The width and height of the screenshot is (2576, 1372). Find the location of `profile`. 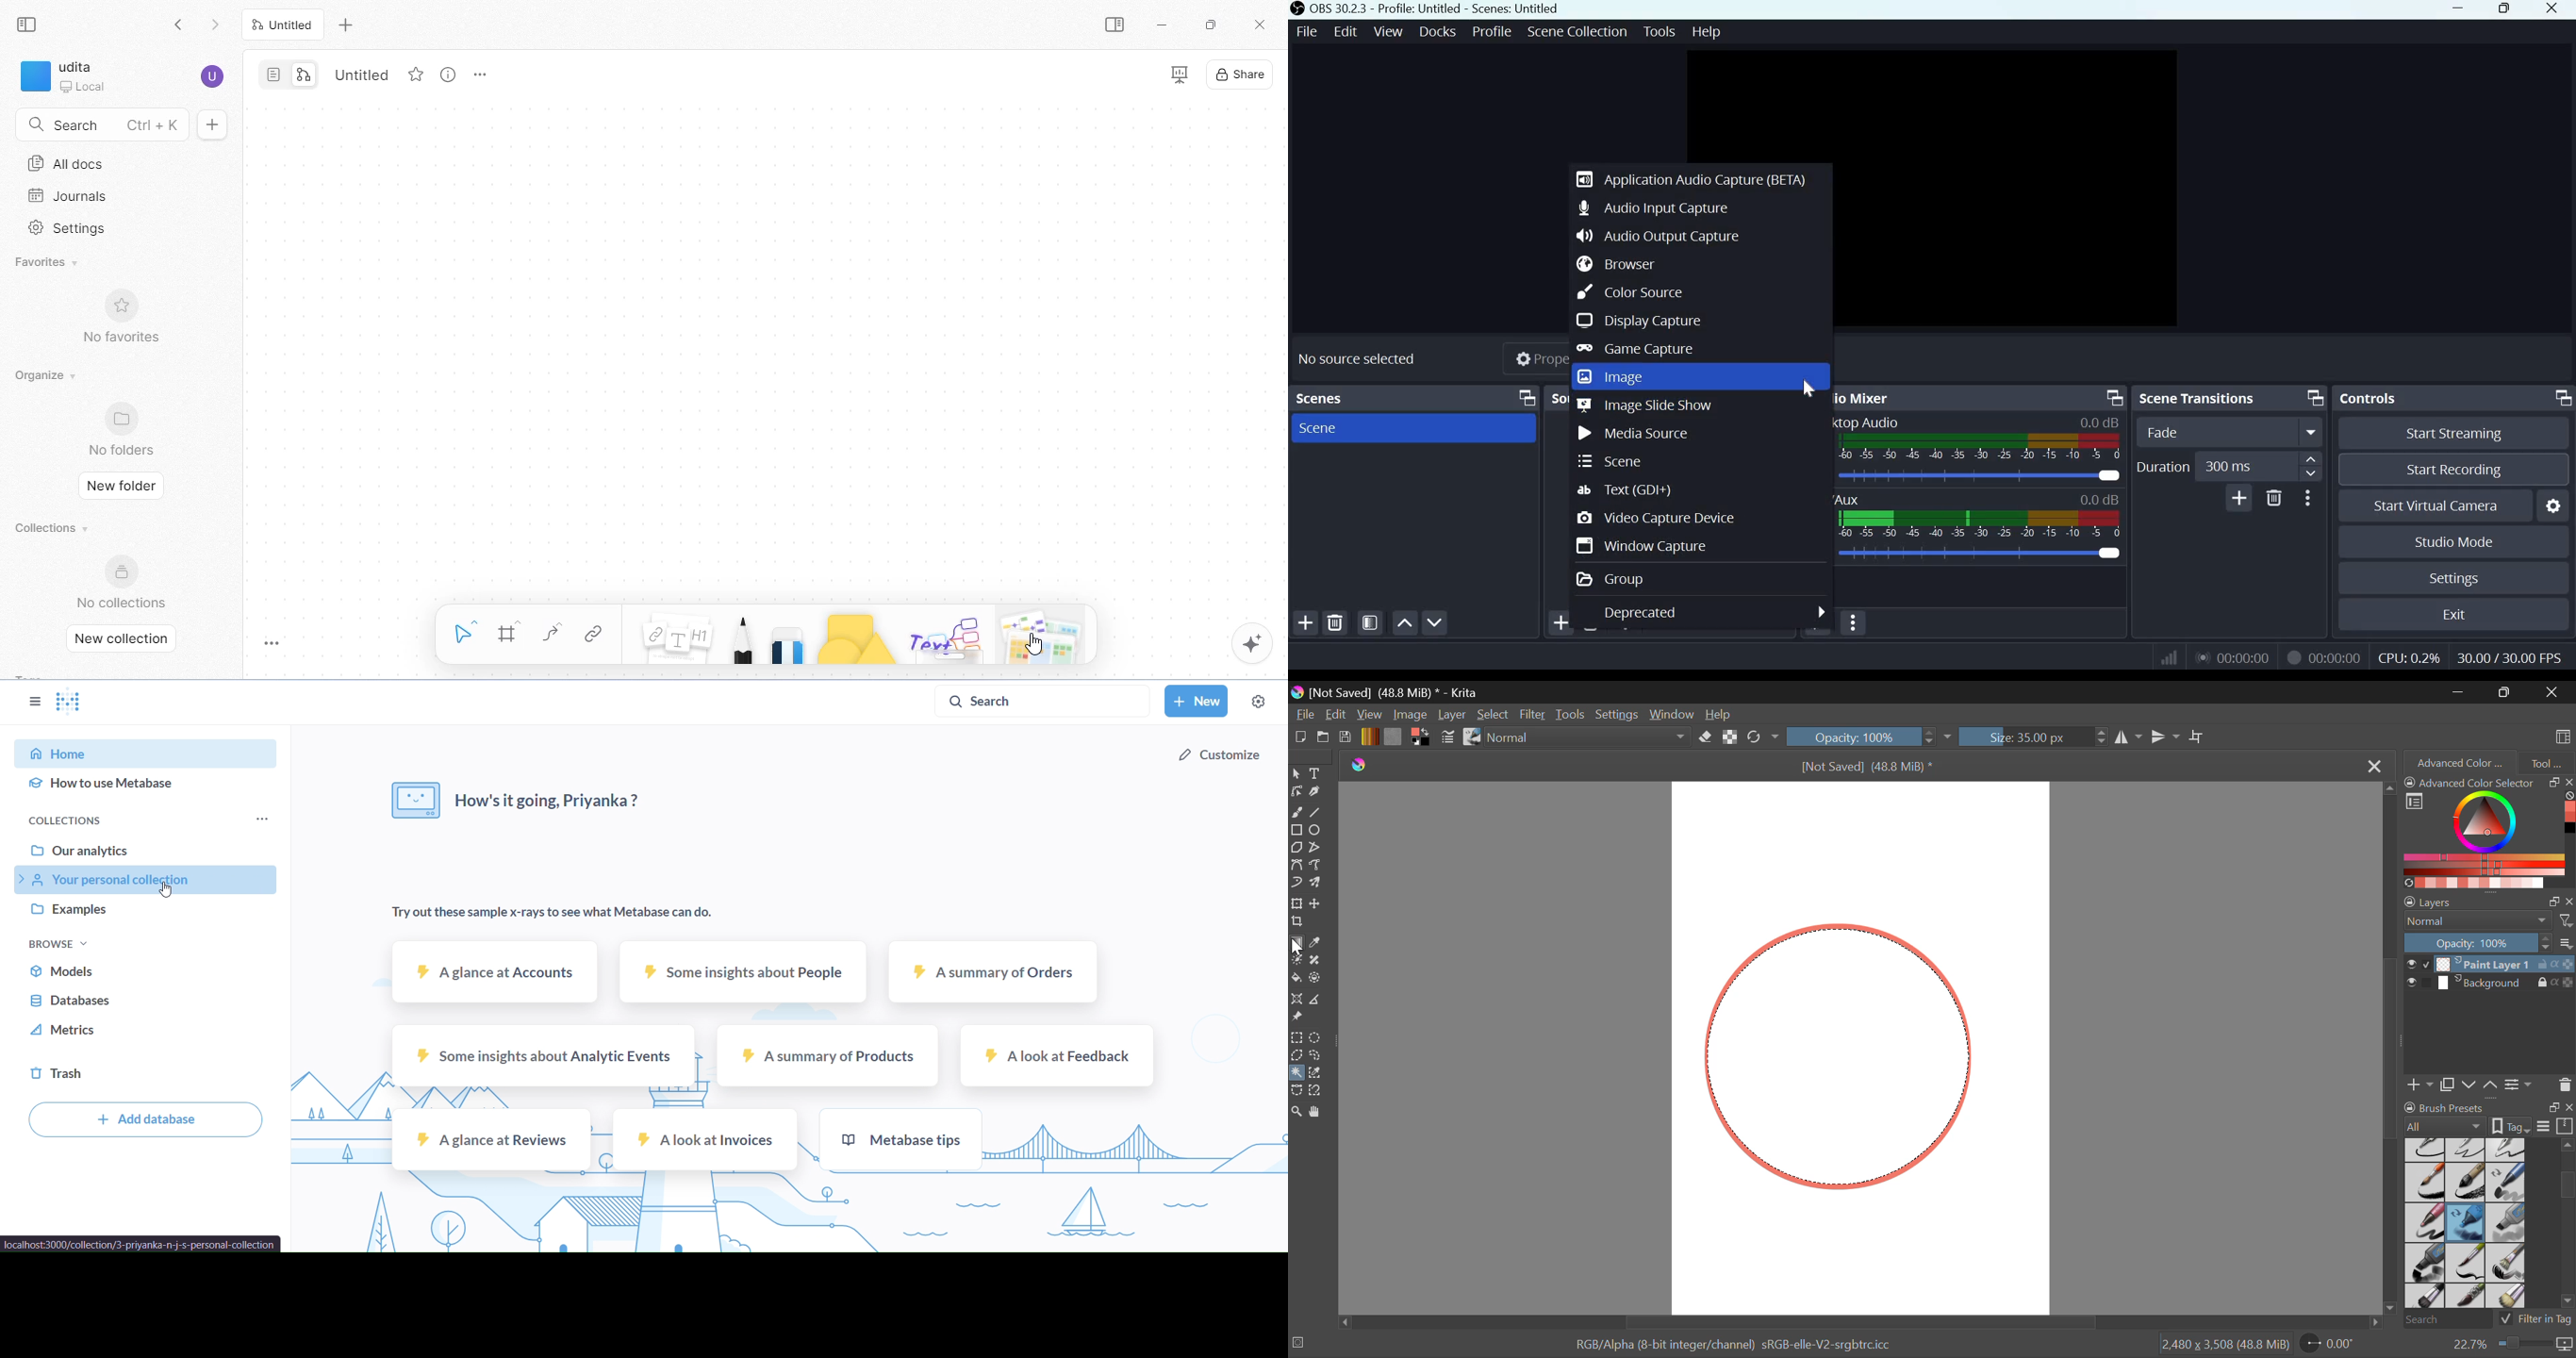

profile is located at coordinates (1493, 30).